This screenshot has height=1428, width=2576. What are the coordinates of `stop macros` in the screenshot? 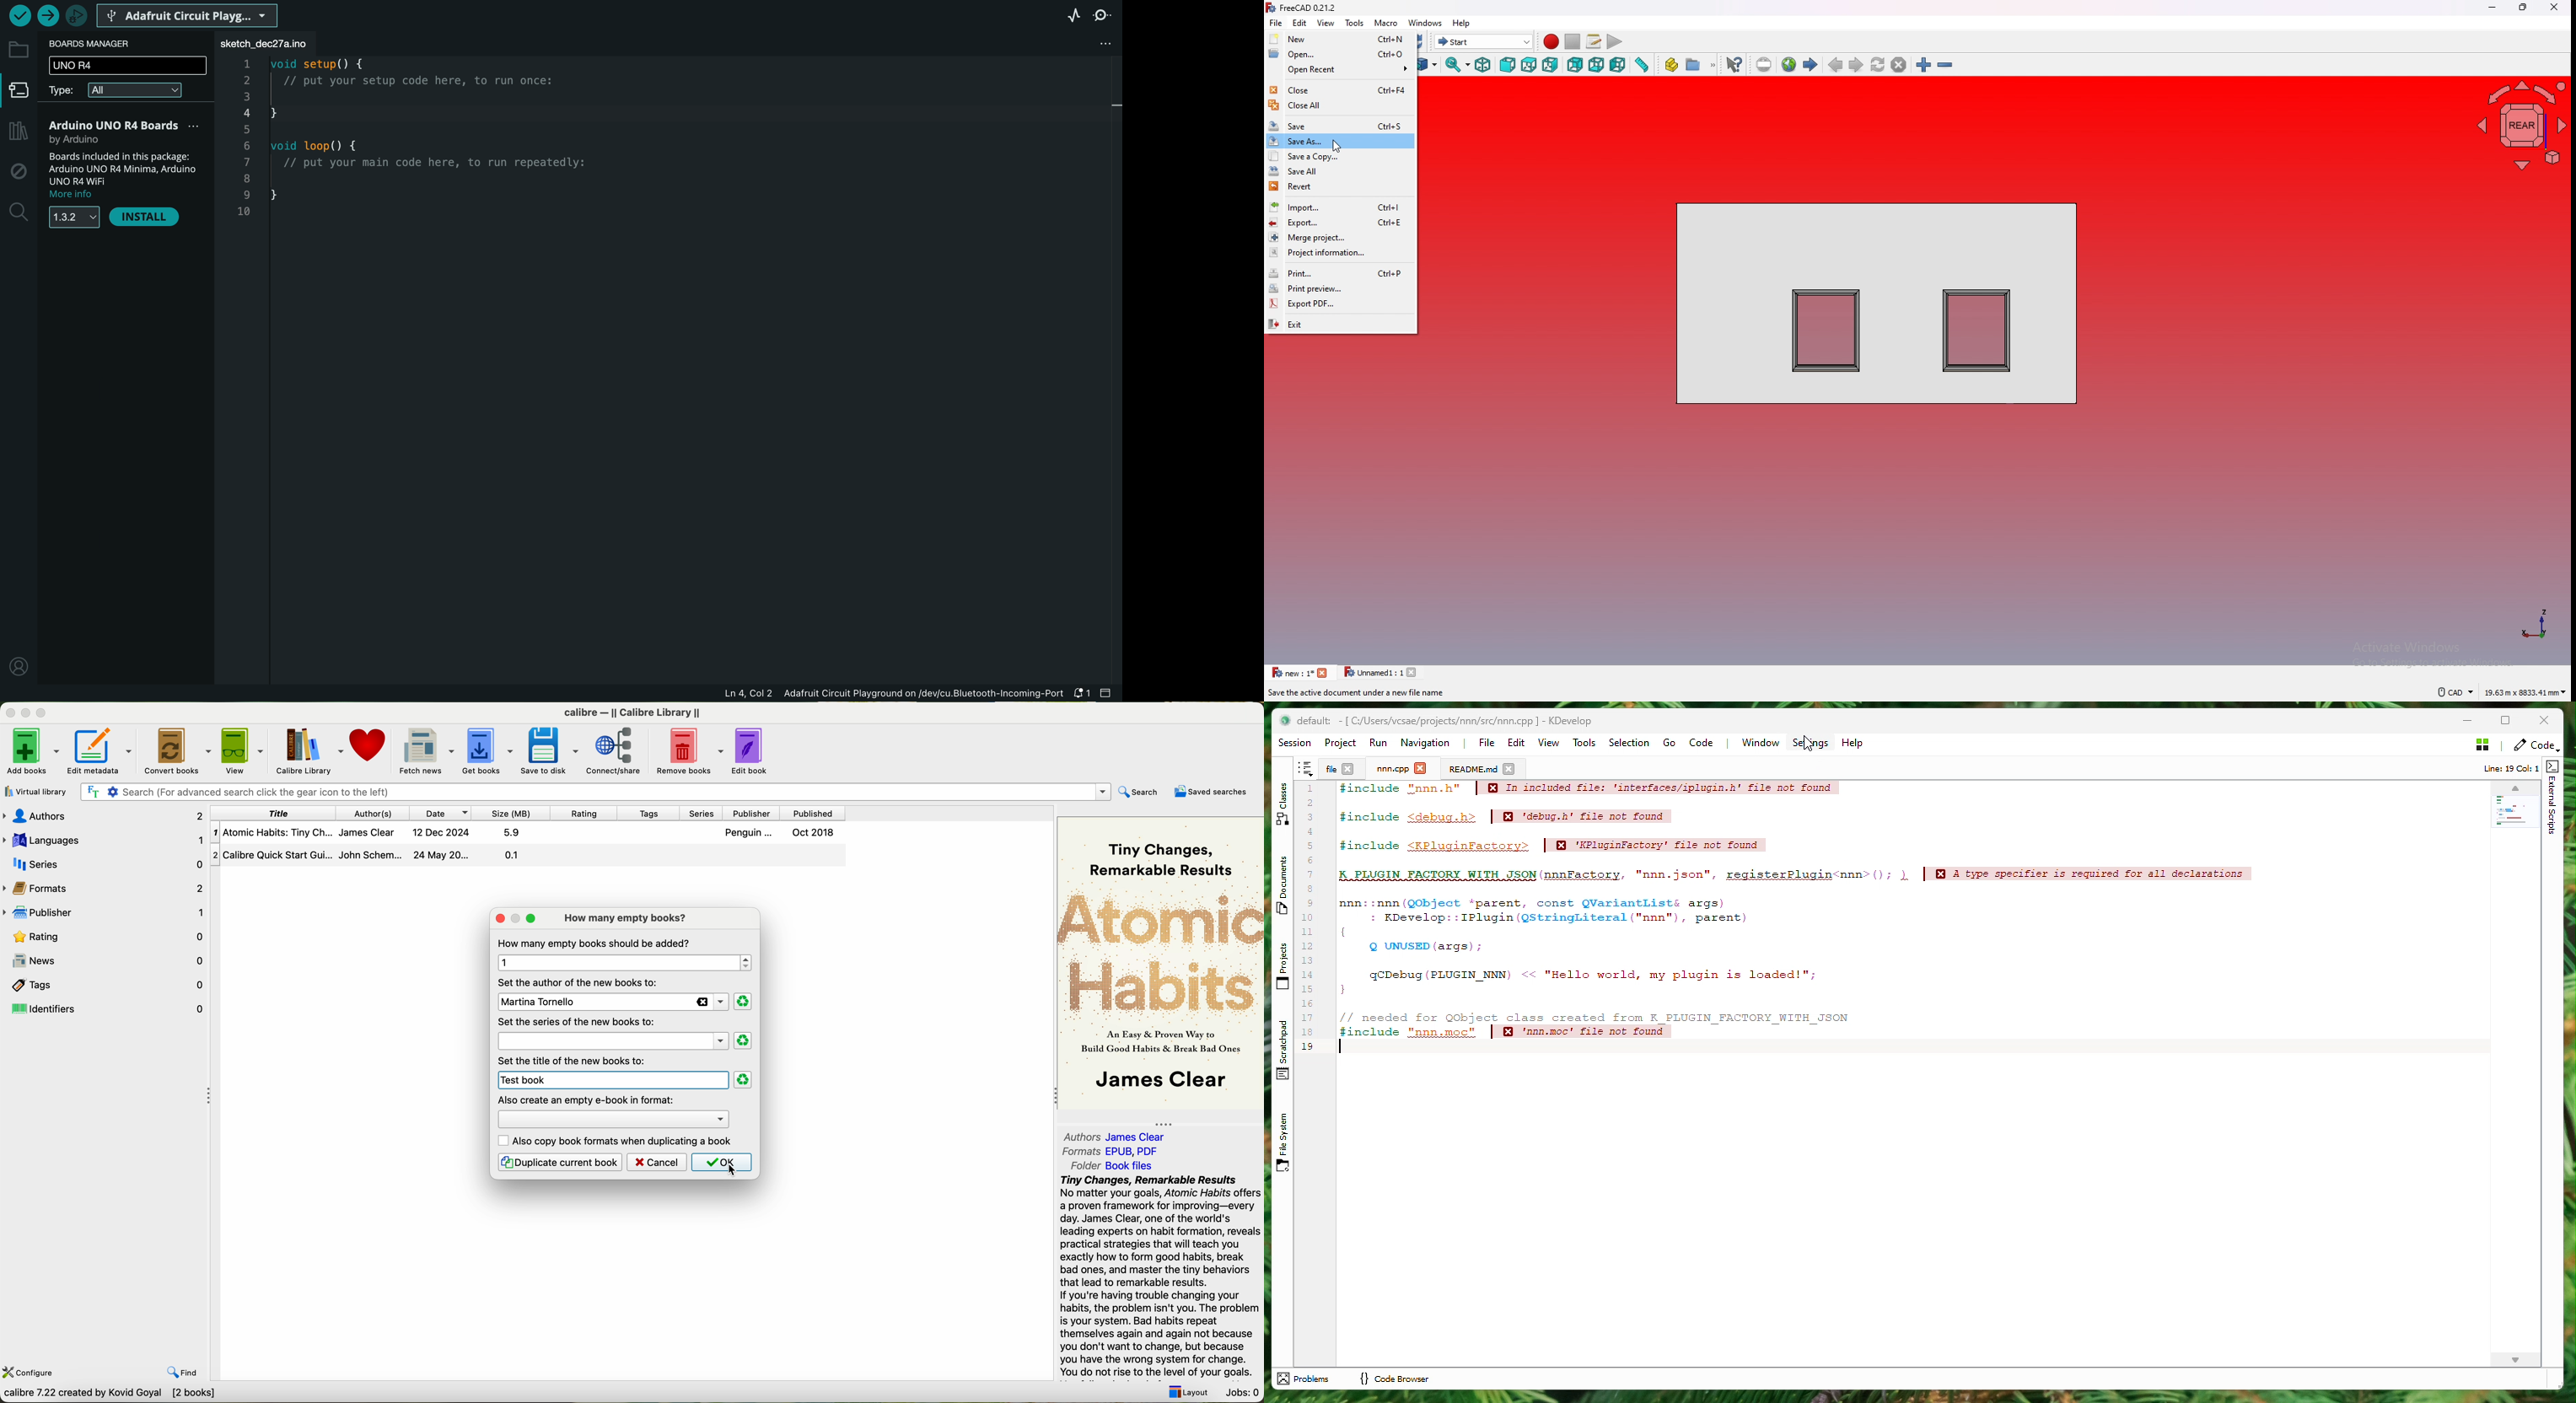 It's located at (1573, 42).